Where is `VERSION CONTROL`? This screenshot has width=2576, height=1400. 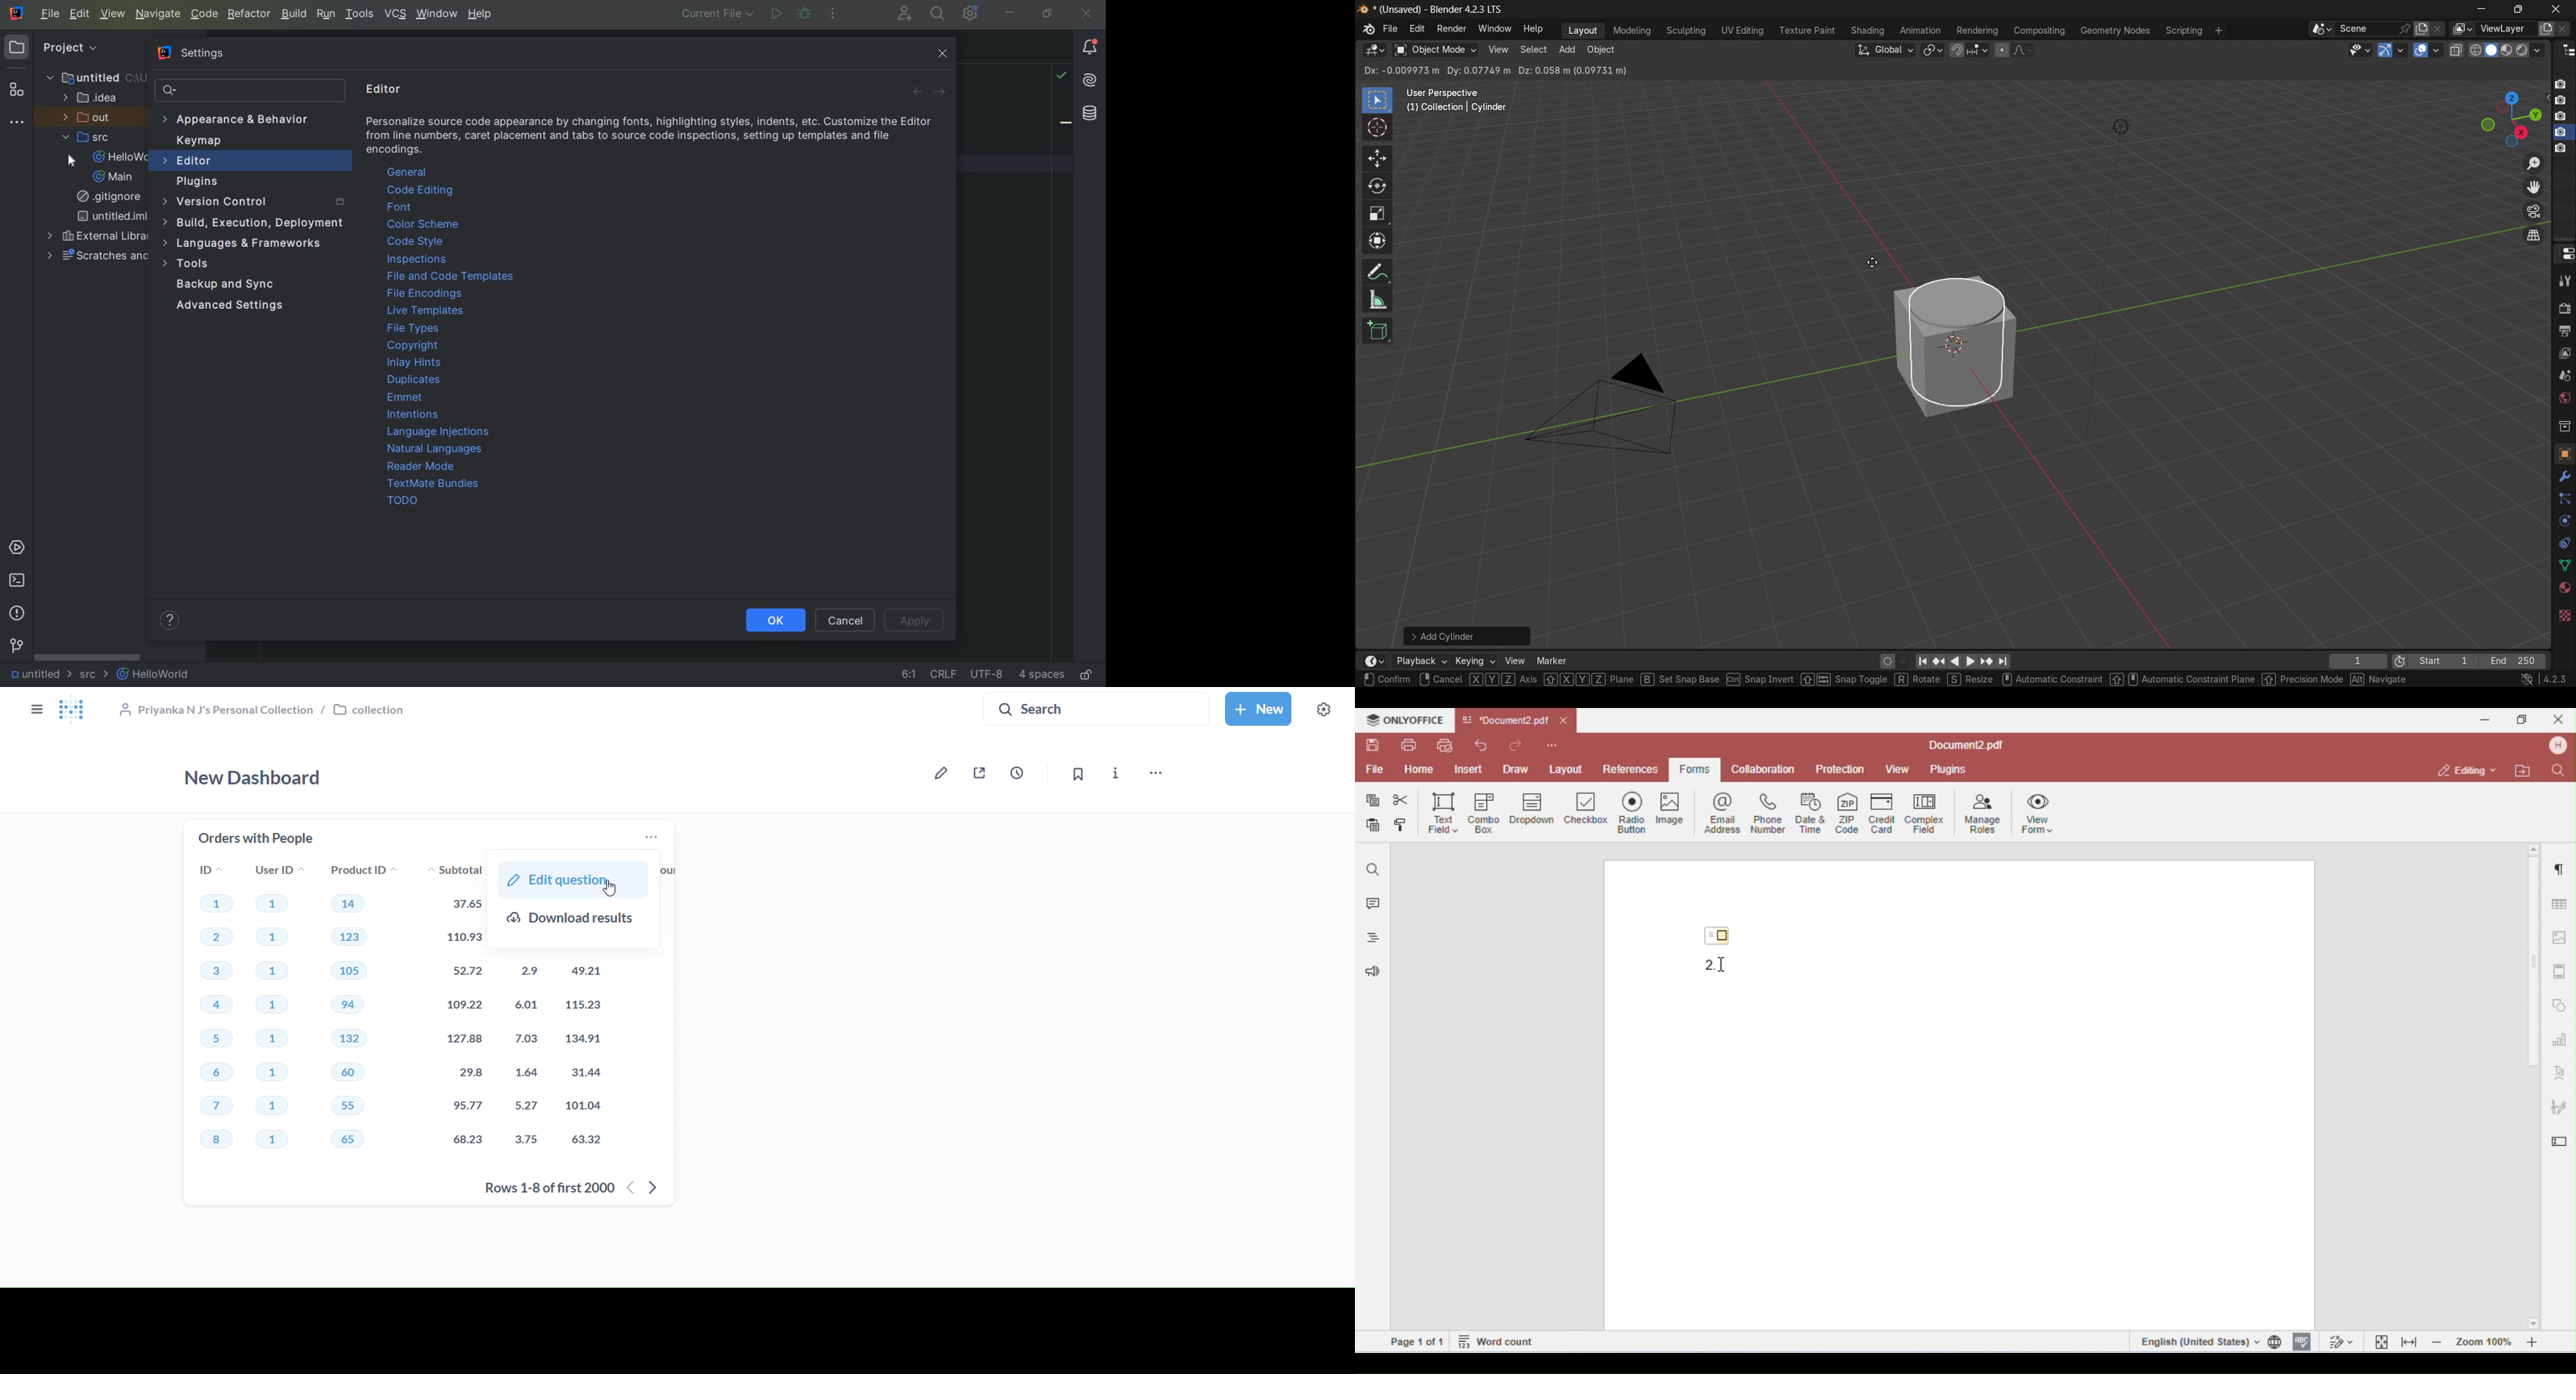
VERSION CONTROL is located at coordinates (14, 646).